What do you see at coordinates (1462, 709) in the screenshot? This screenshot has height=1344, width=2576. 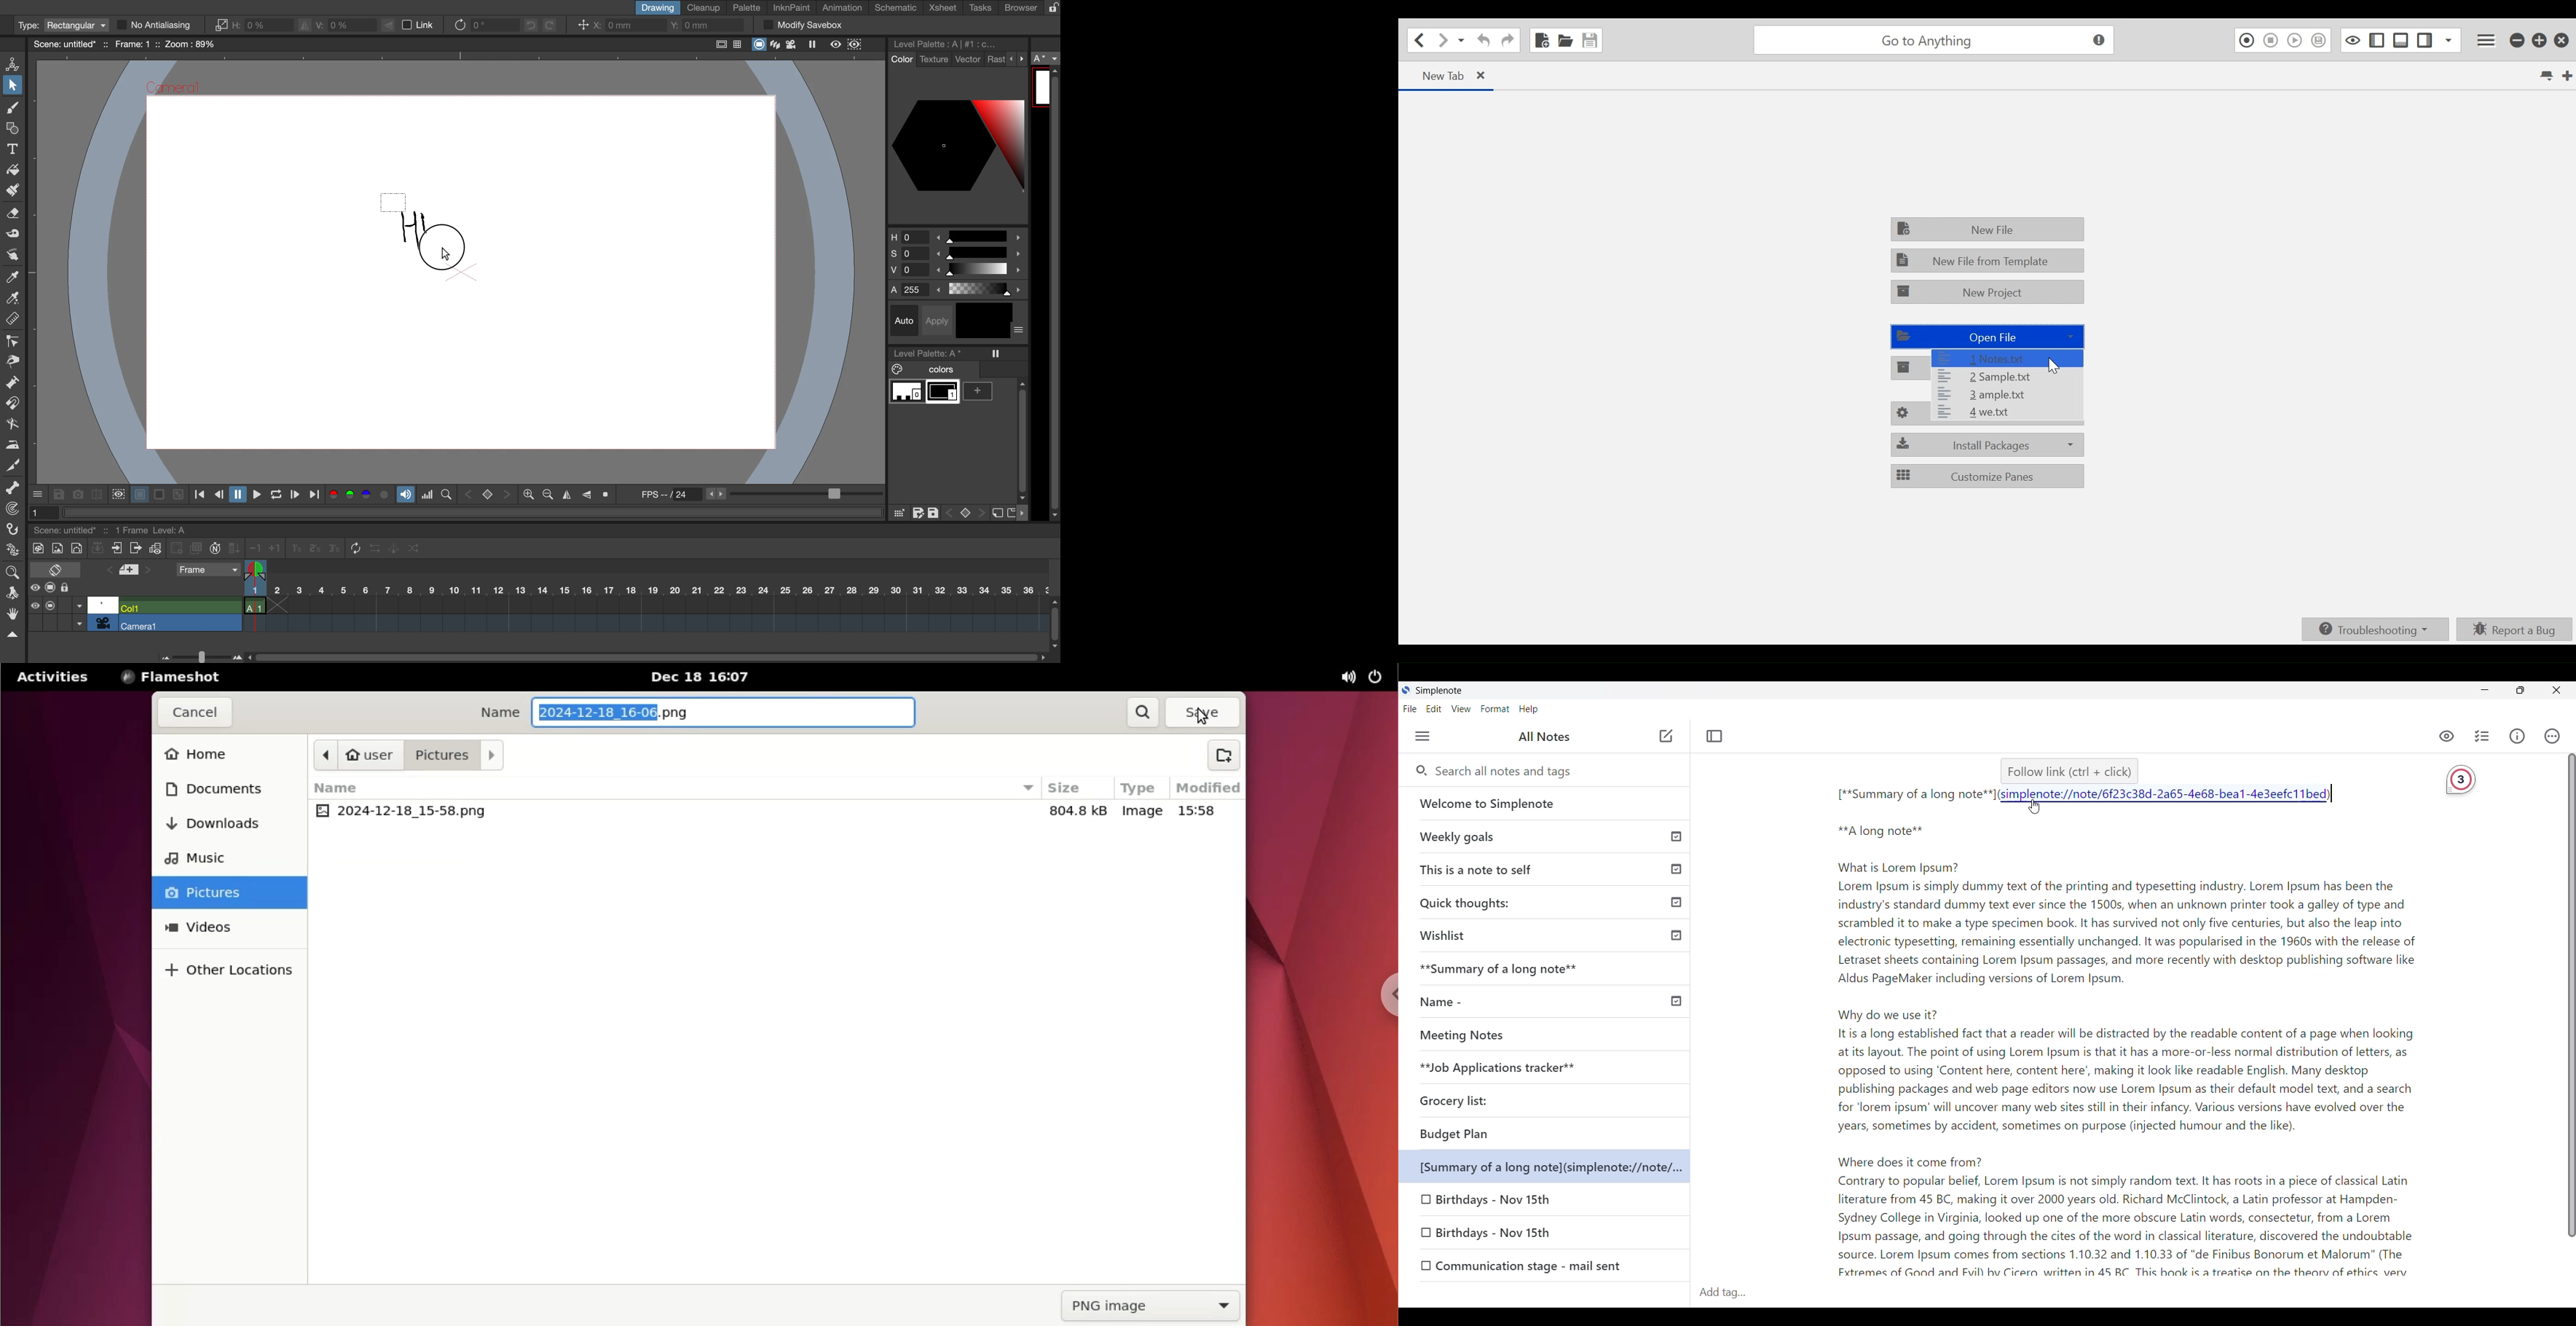 I see `View` at bounding box center [1462, 709].